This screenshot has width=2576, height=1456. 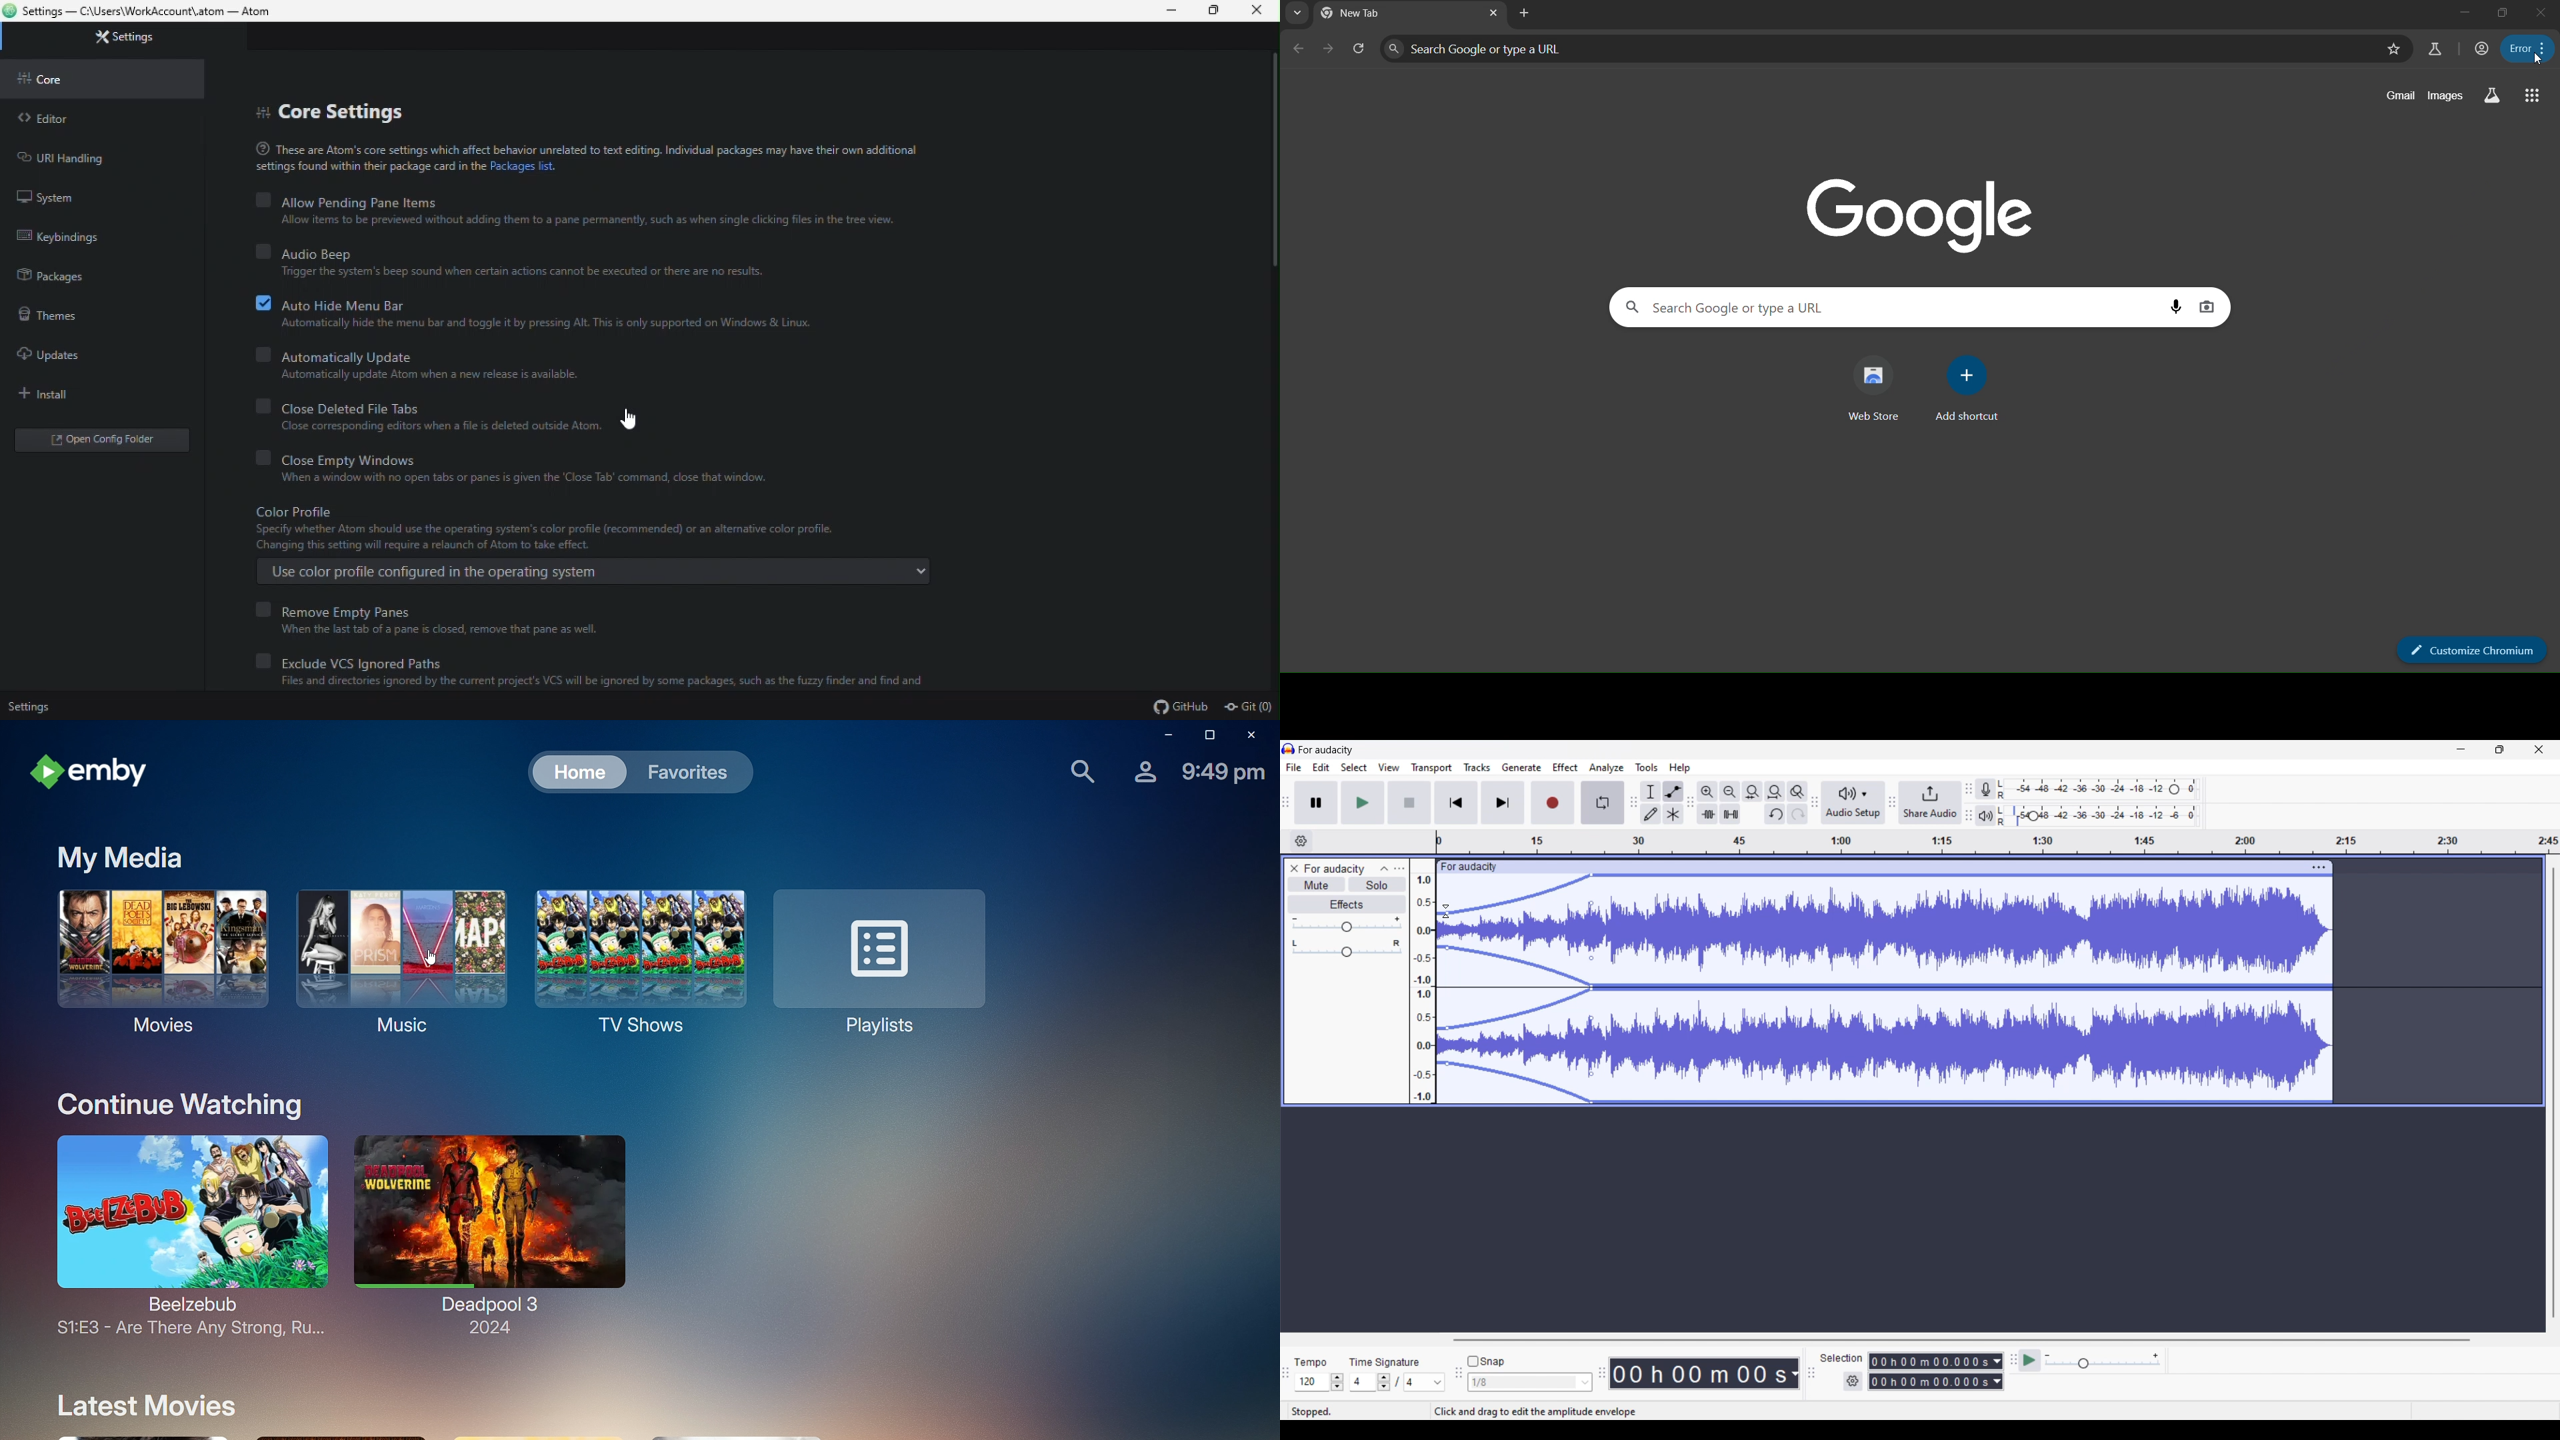 I want to click on Tracks, so click(x=1477, y=767).